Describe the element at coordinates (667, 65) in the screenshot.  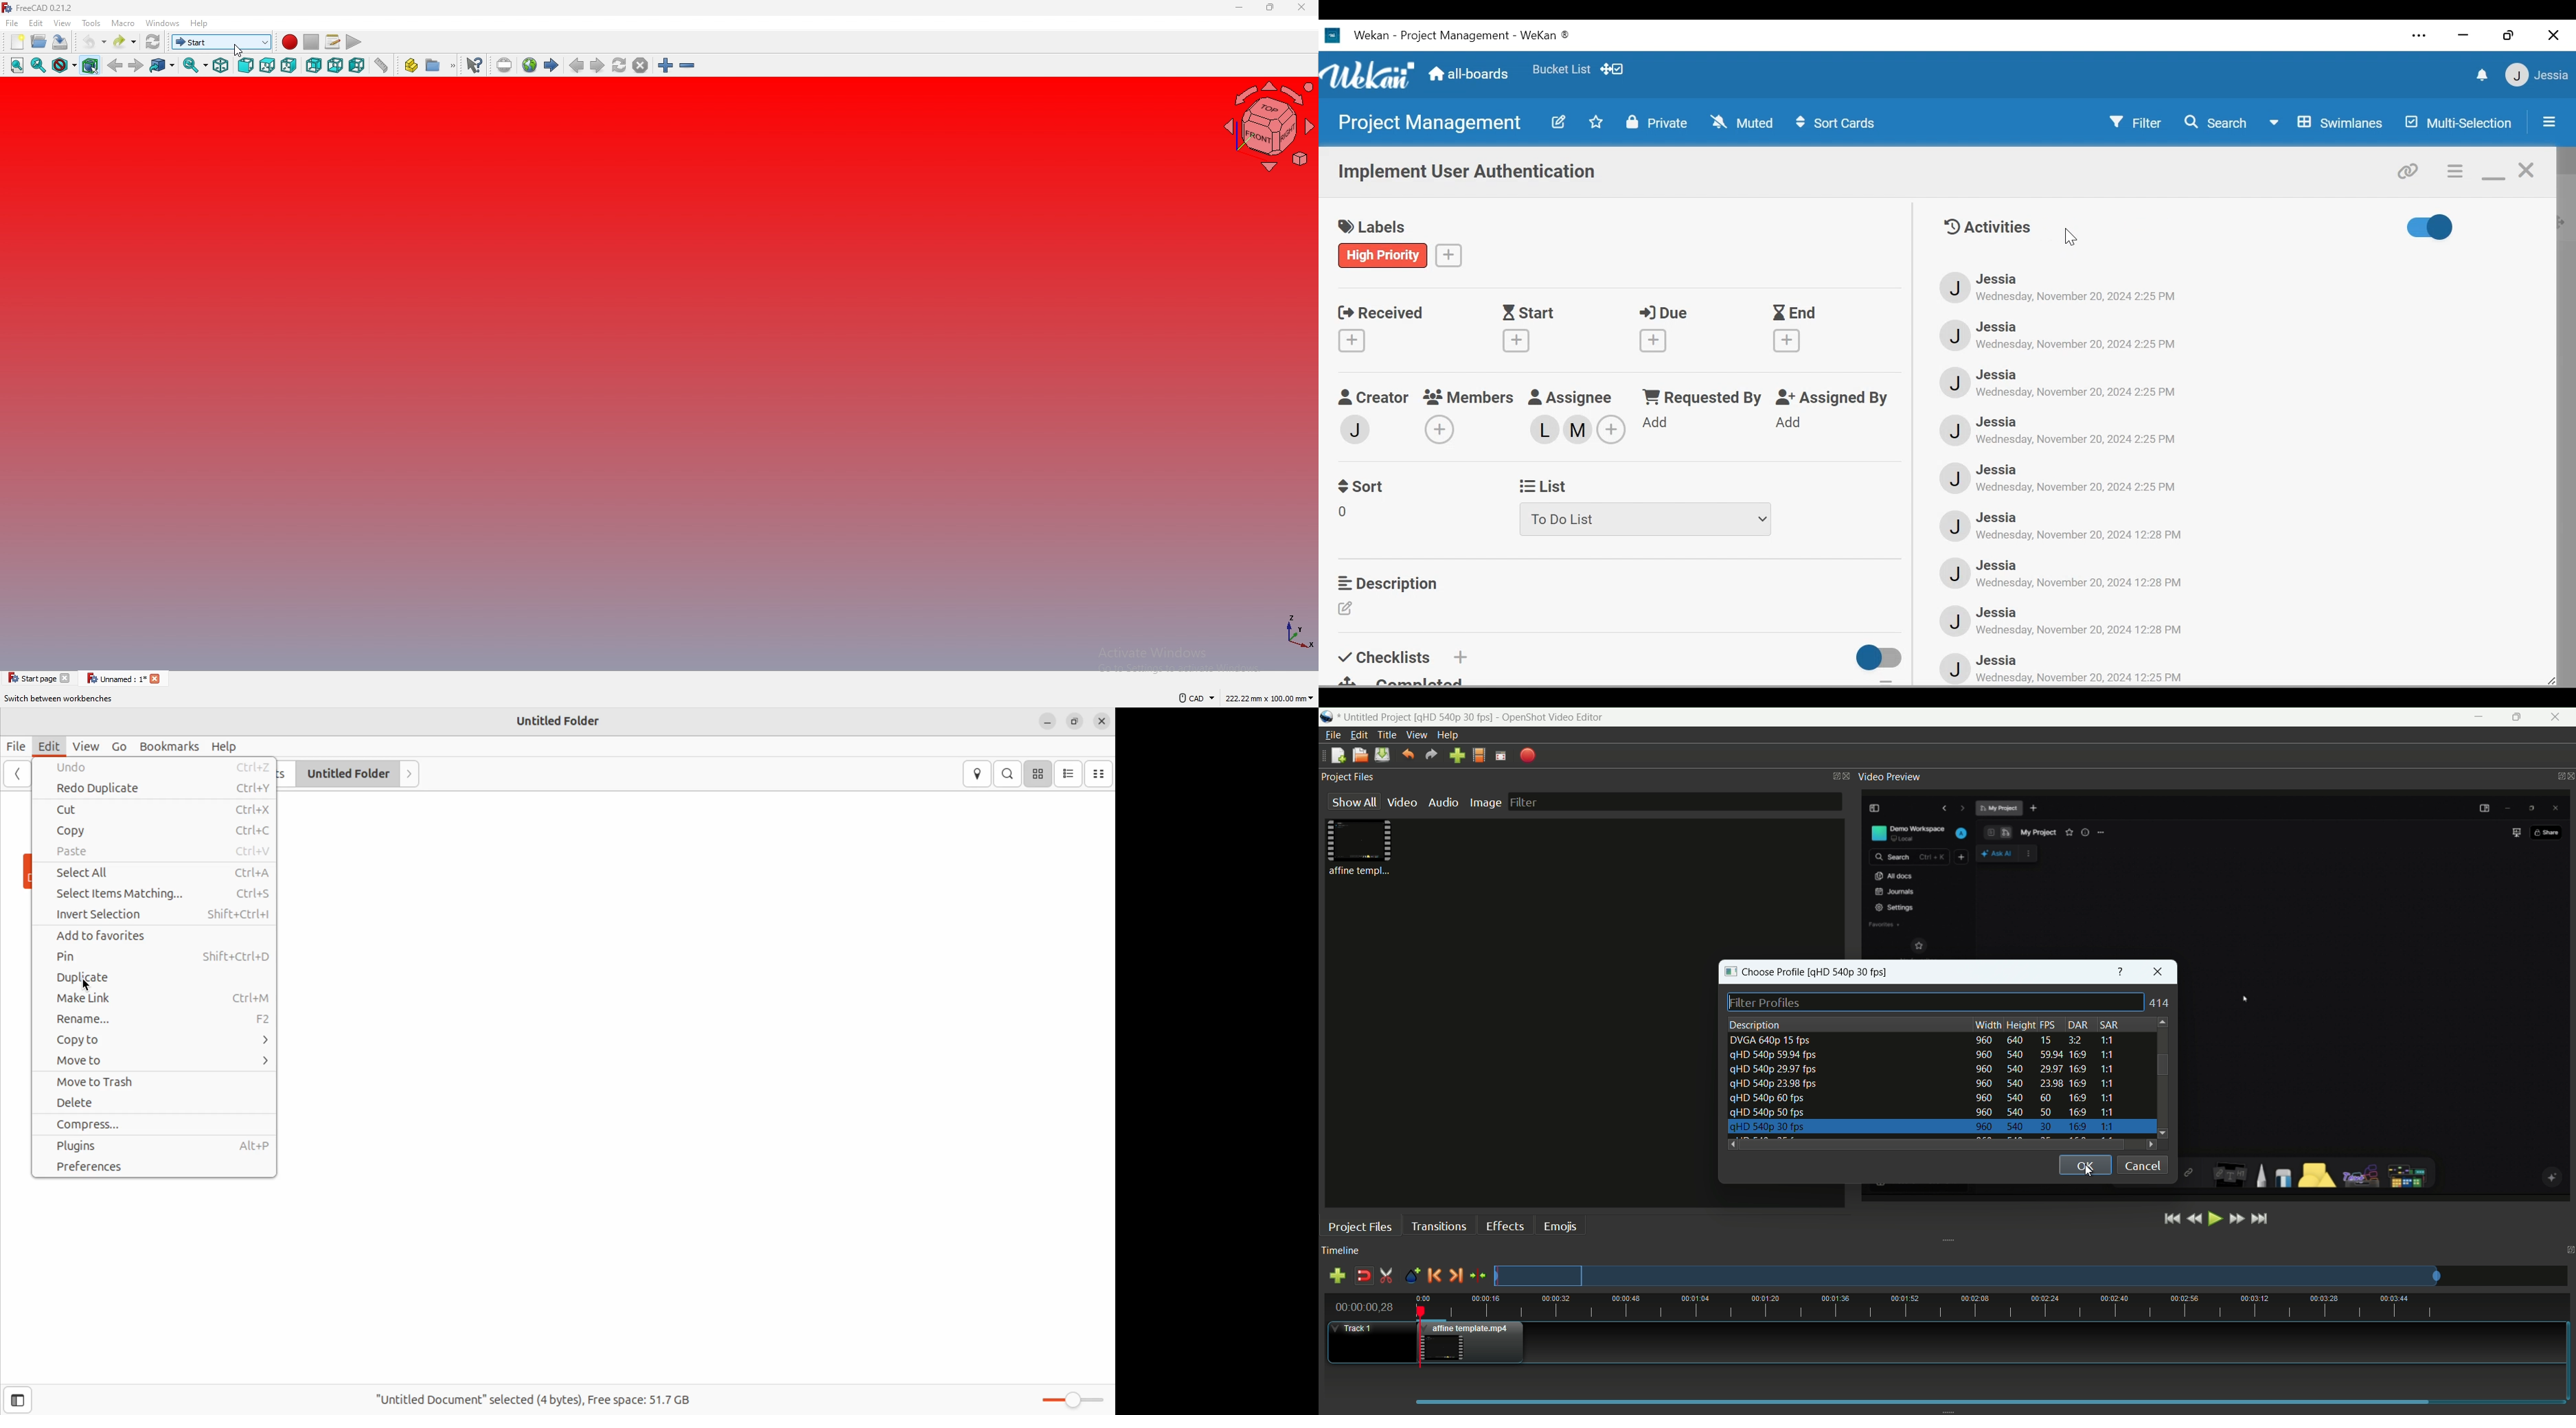
I see `zoom in` at that location.